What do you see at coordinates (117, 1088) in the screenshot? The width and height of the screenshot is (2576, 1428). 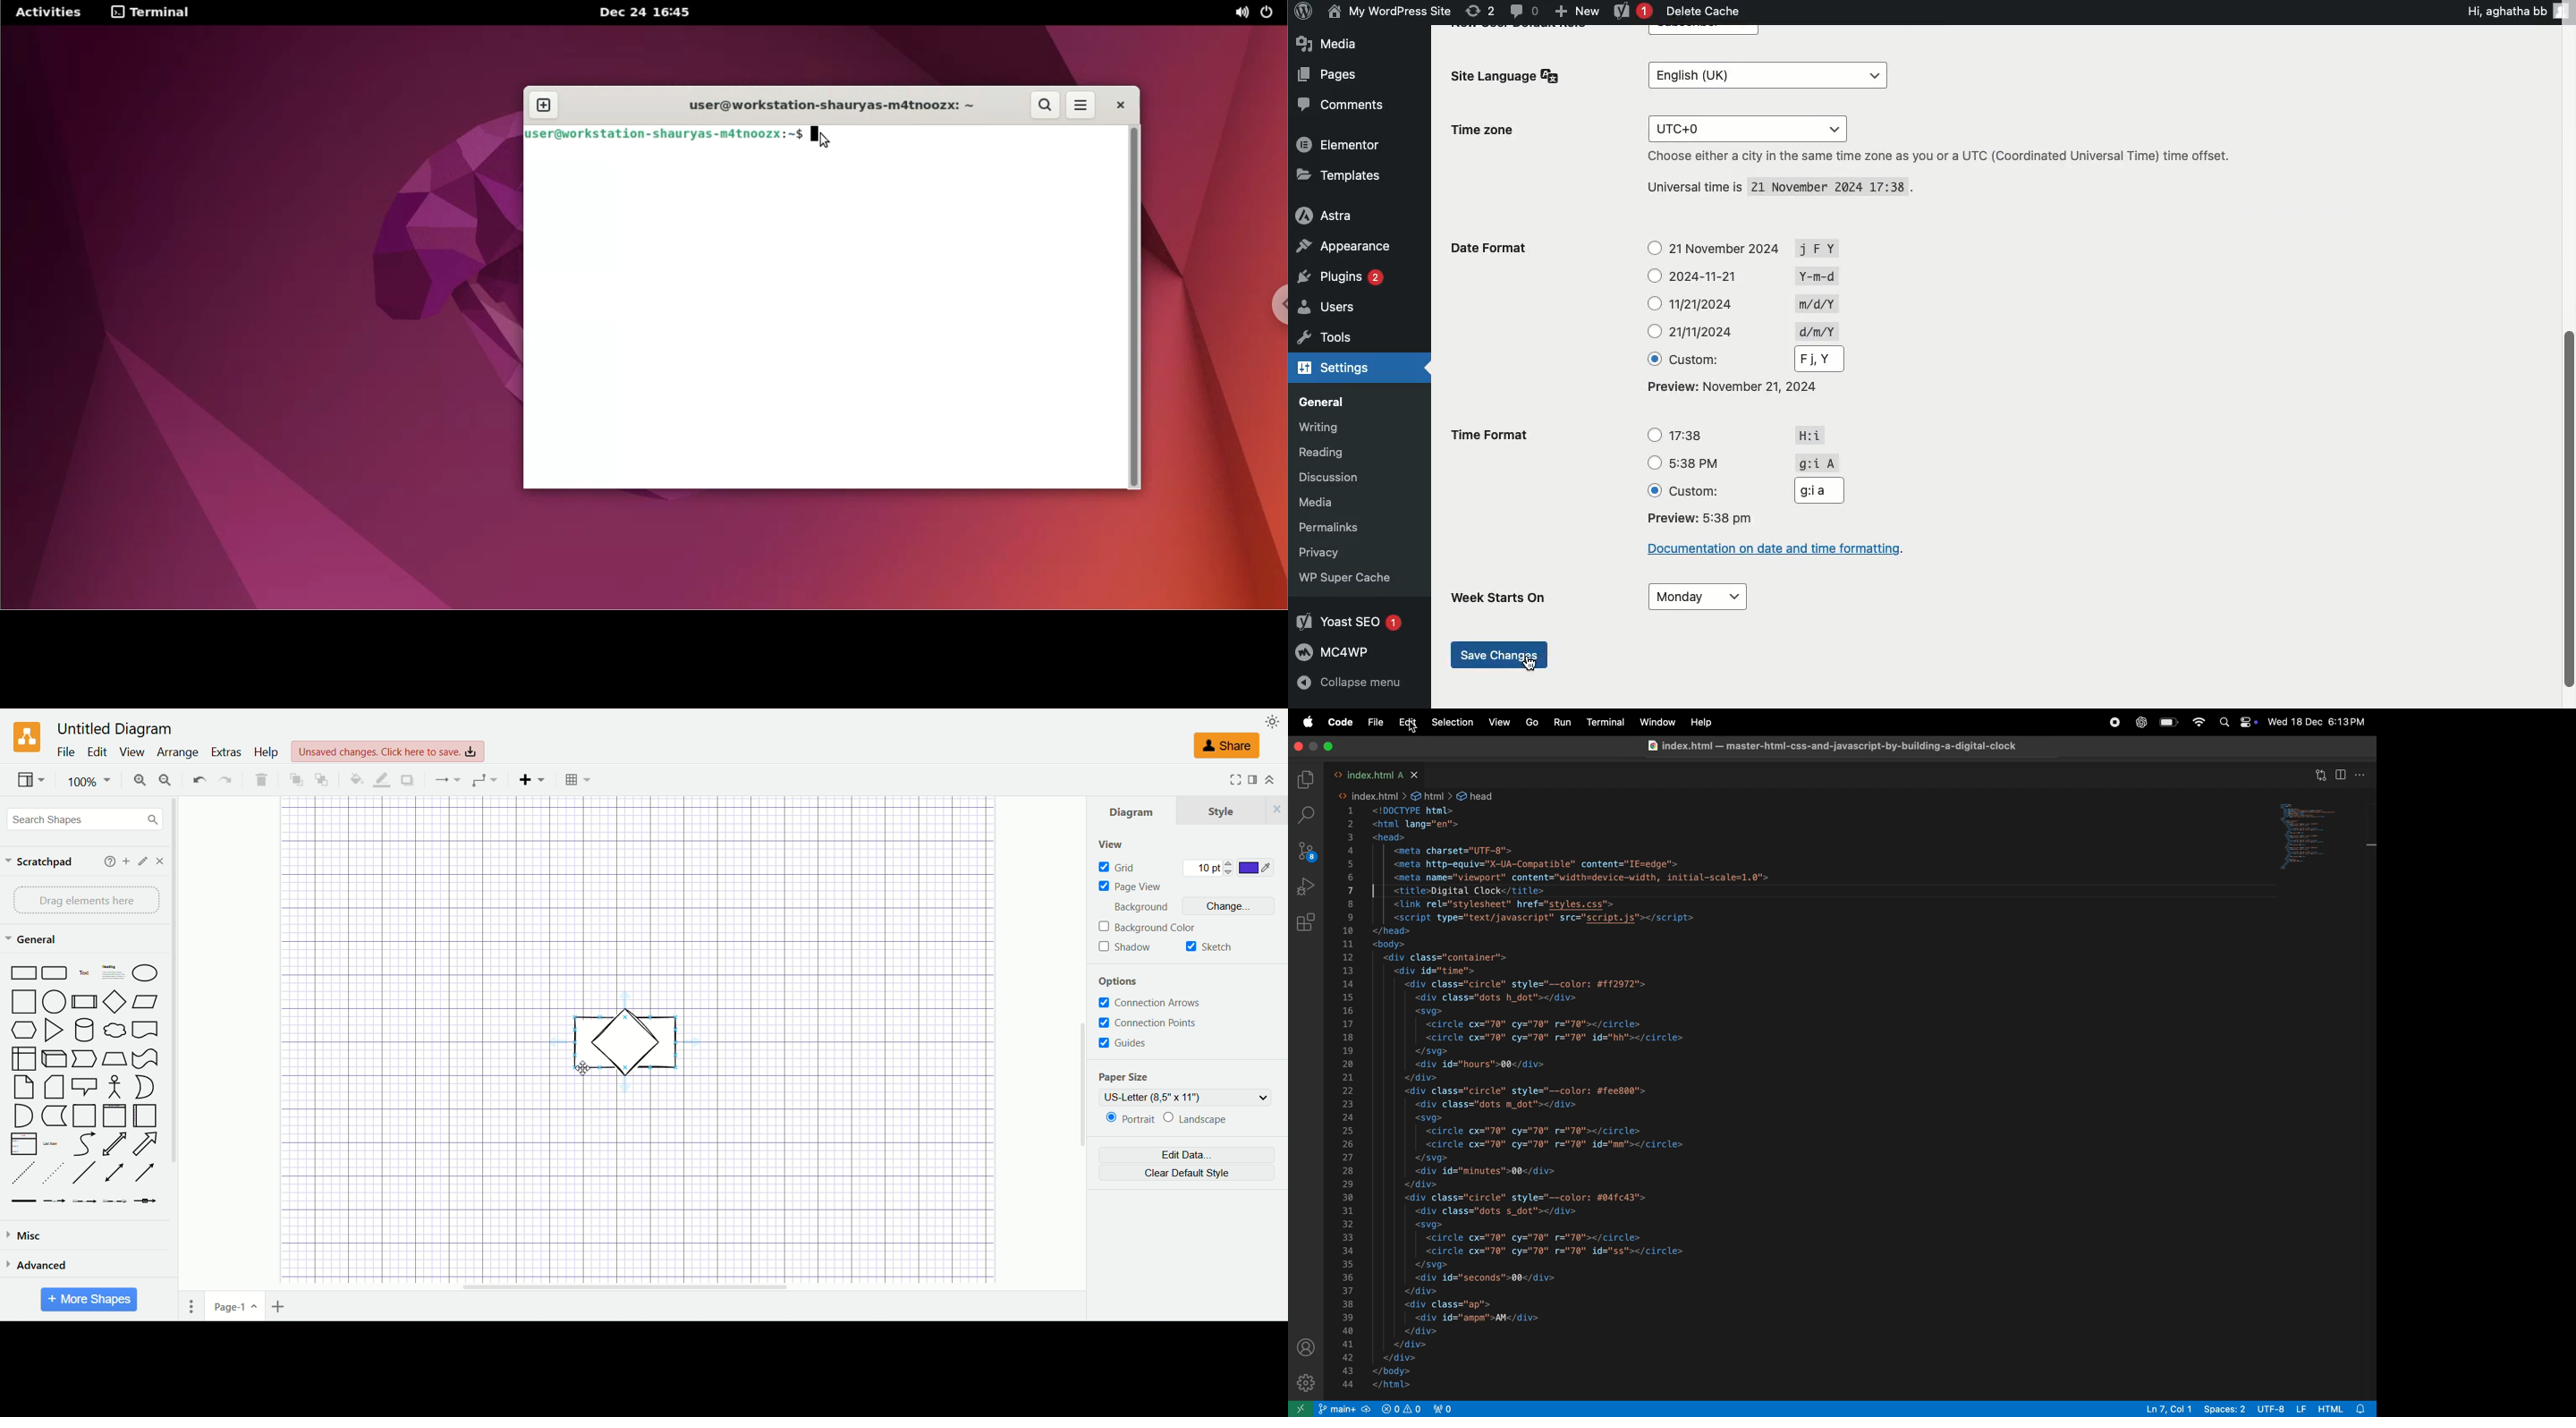 I see `Actor` at bounding box center [117, 1088].